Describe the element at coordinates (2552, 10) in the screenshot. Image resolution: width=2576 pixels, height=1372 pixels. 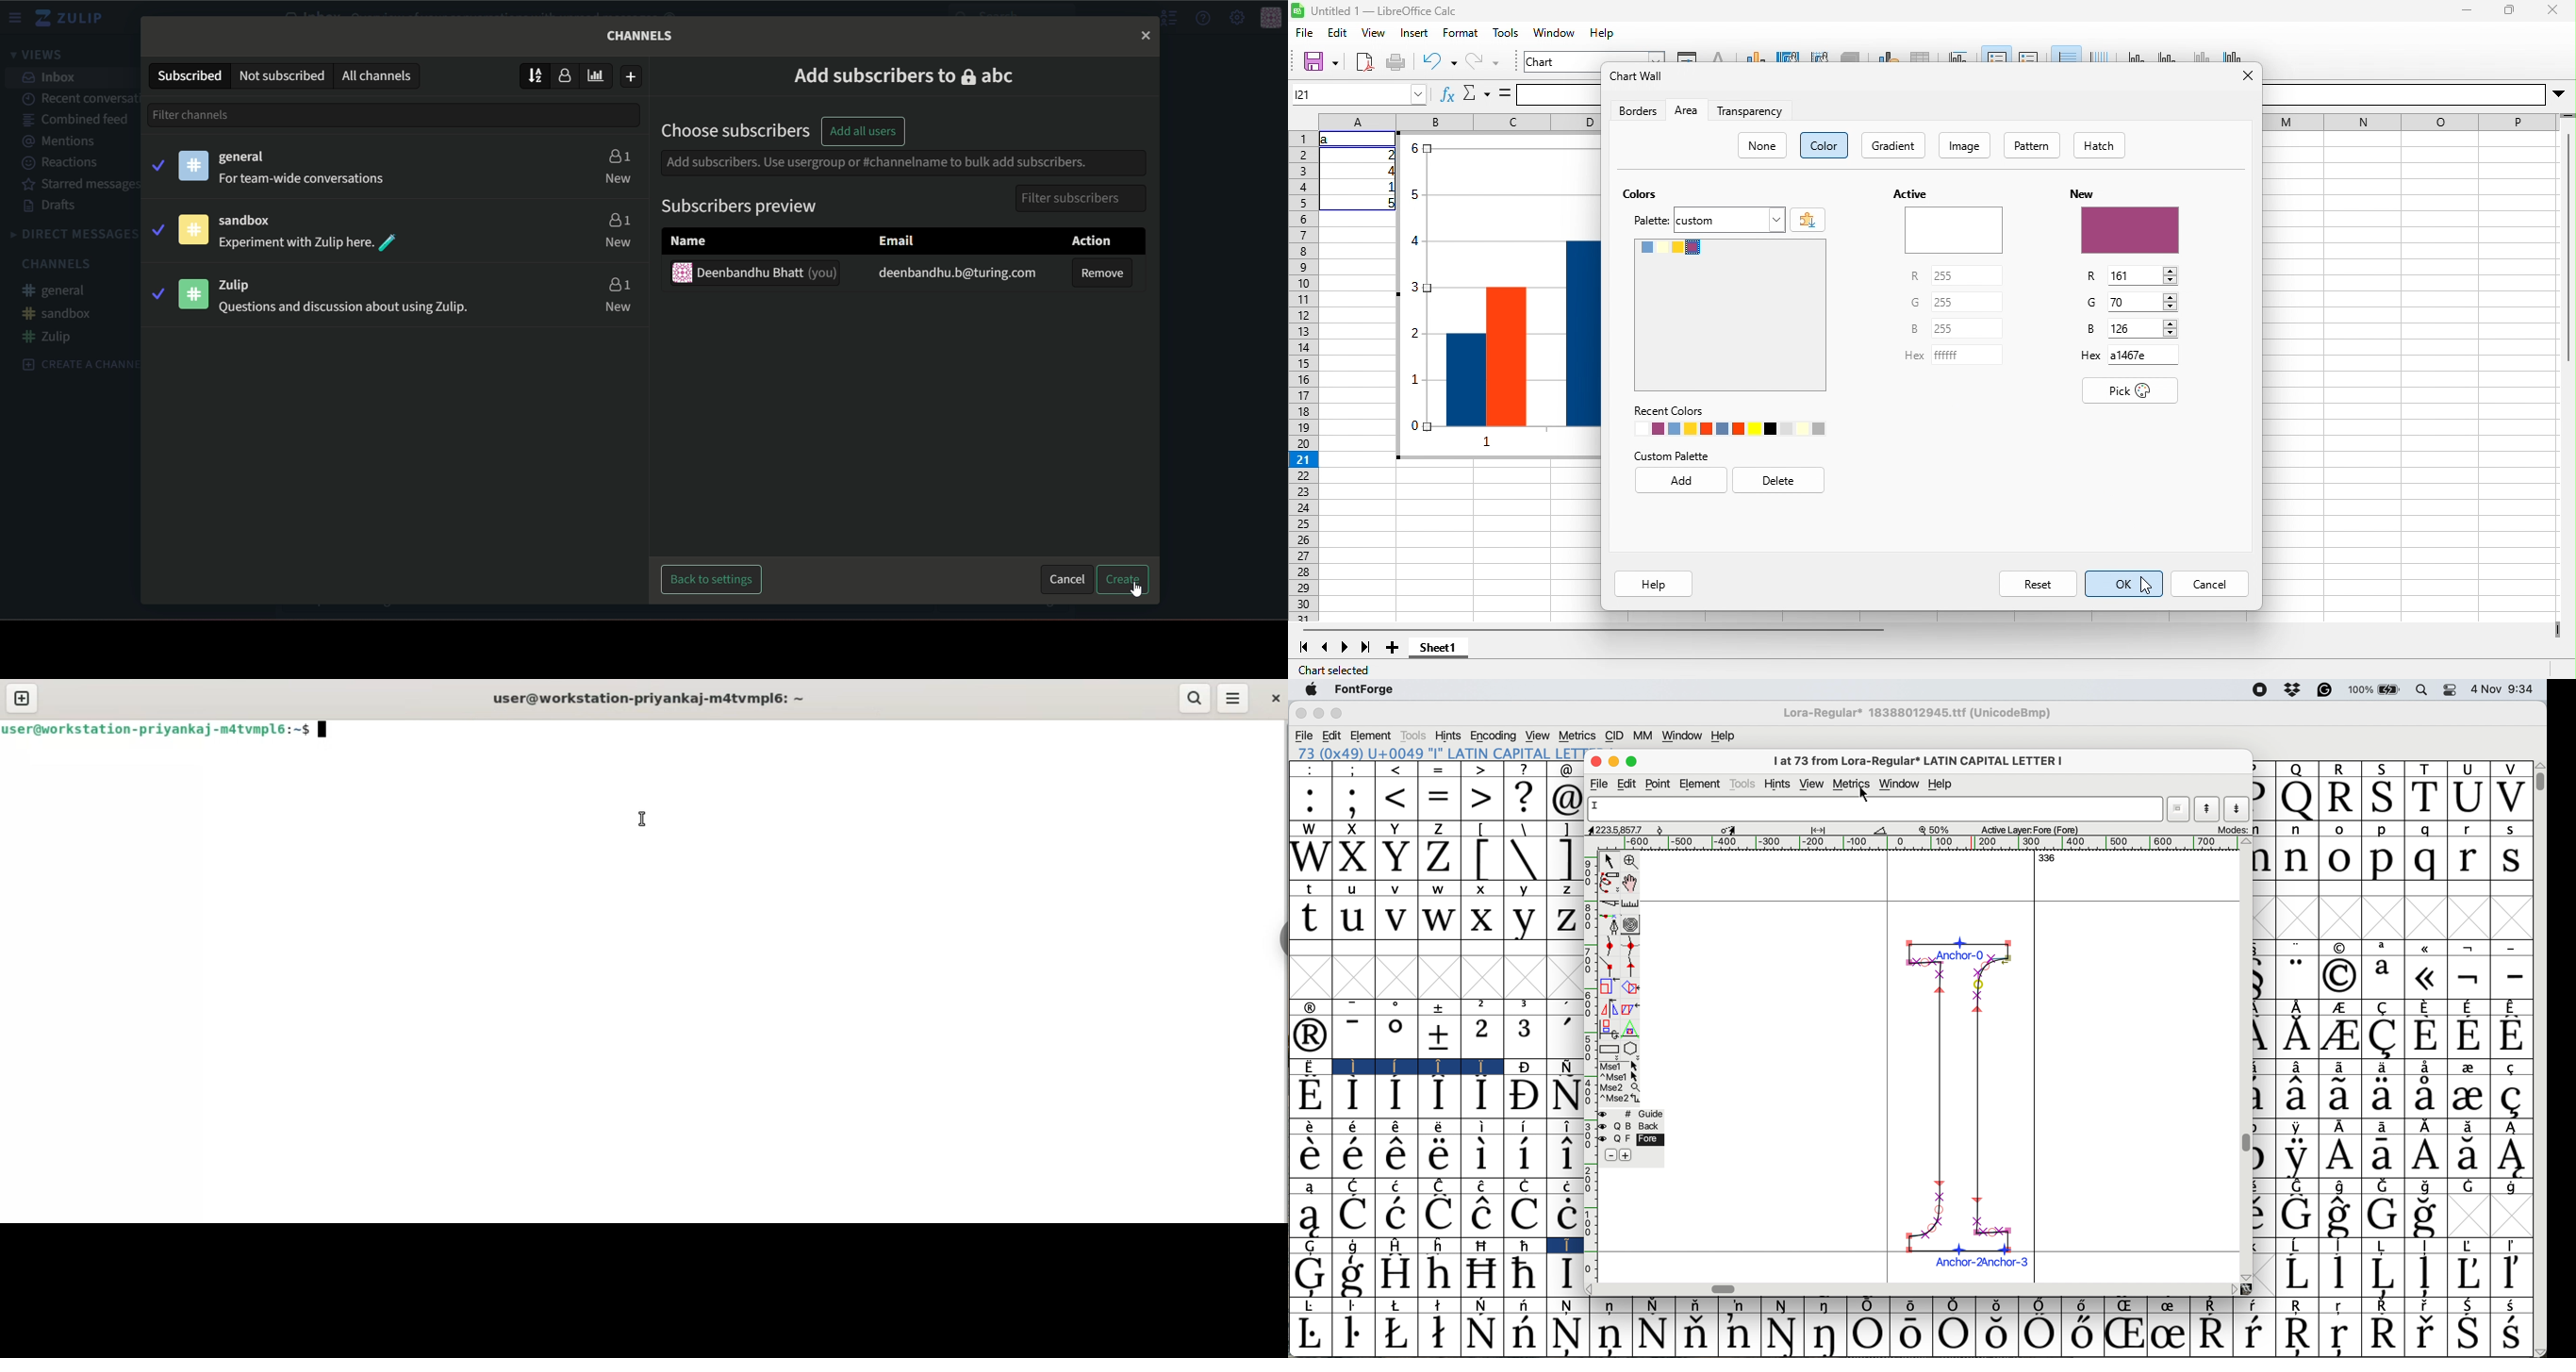
I see `close` at that location.